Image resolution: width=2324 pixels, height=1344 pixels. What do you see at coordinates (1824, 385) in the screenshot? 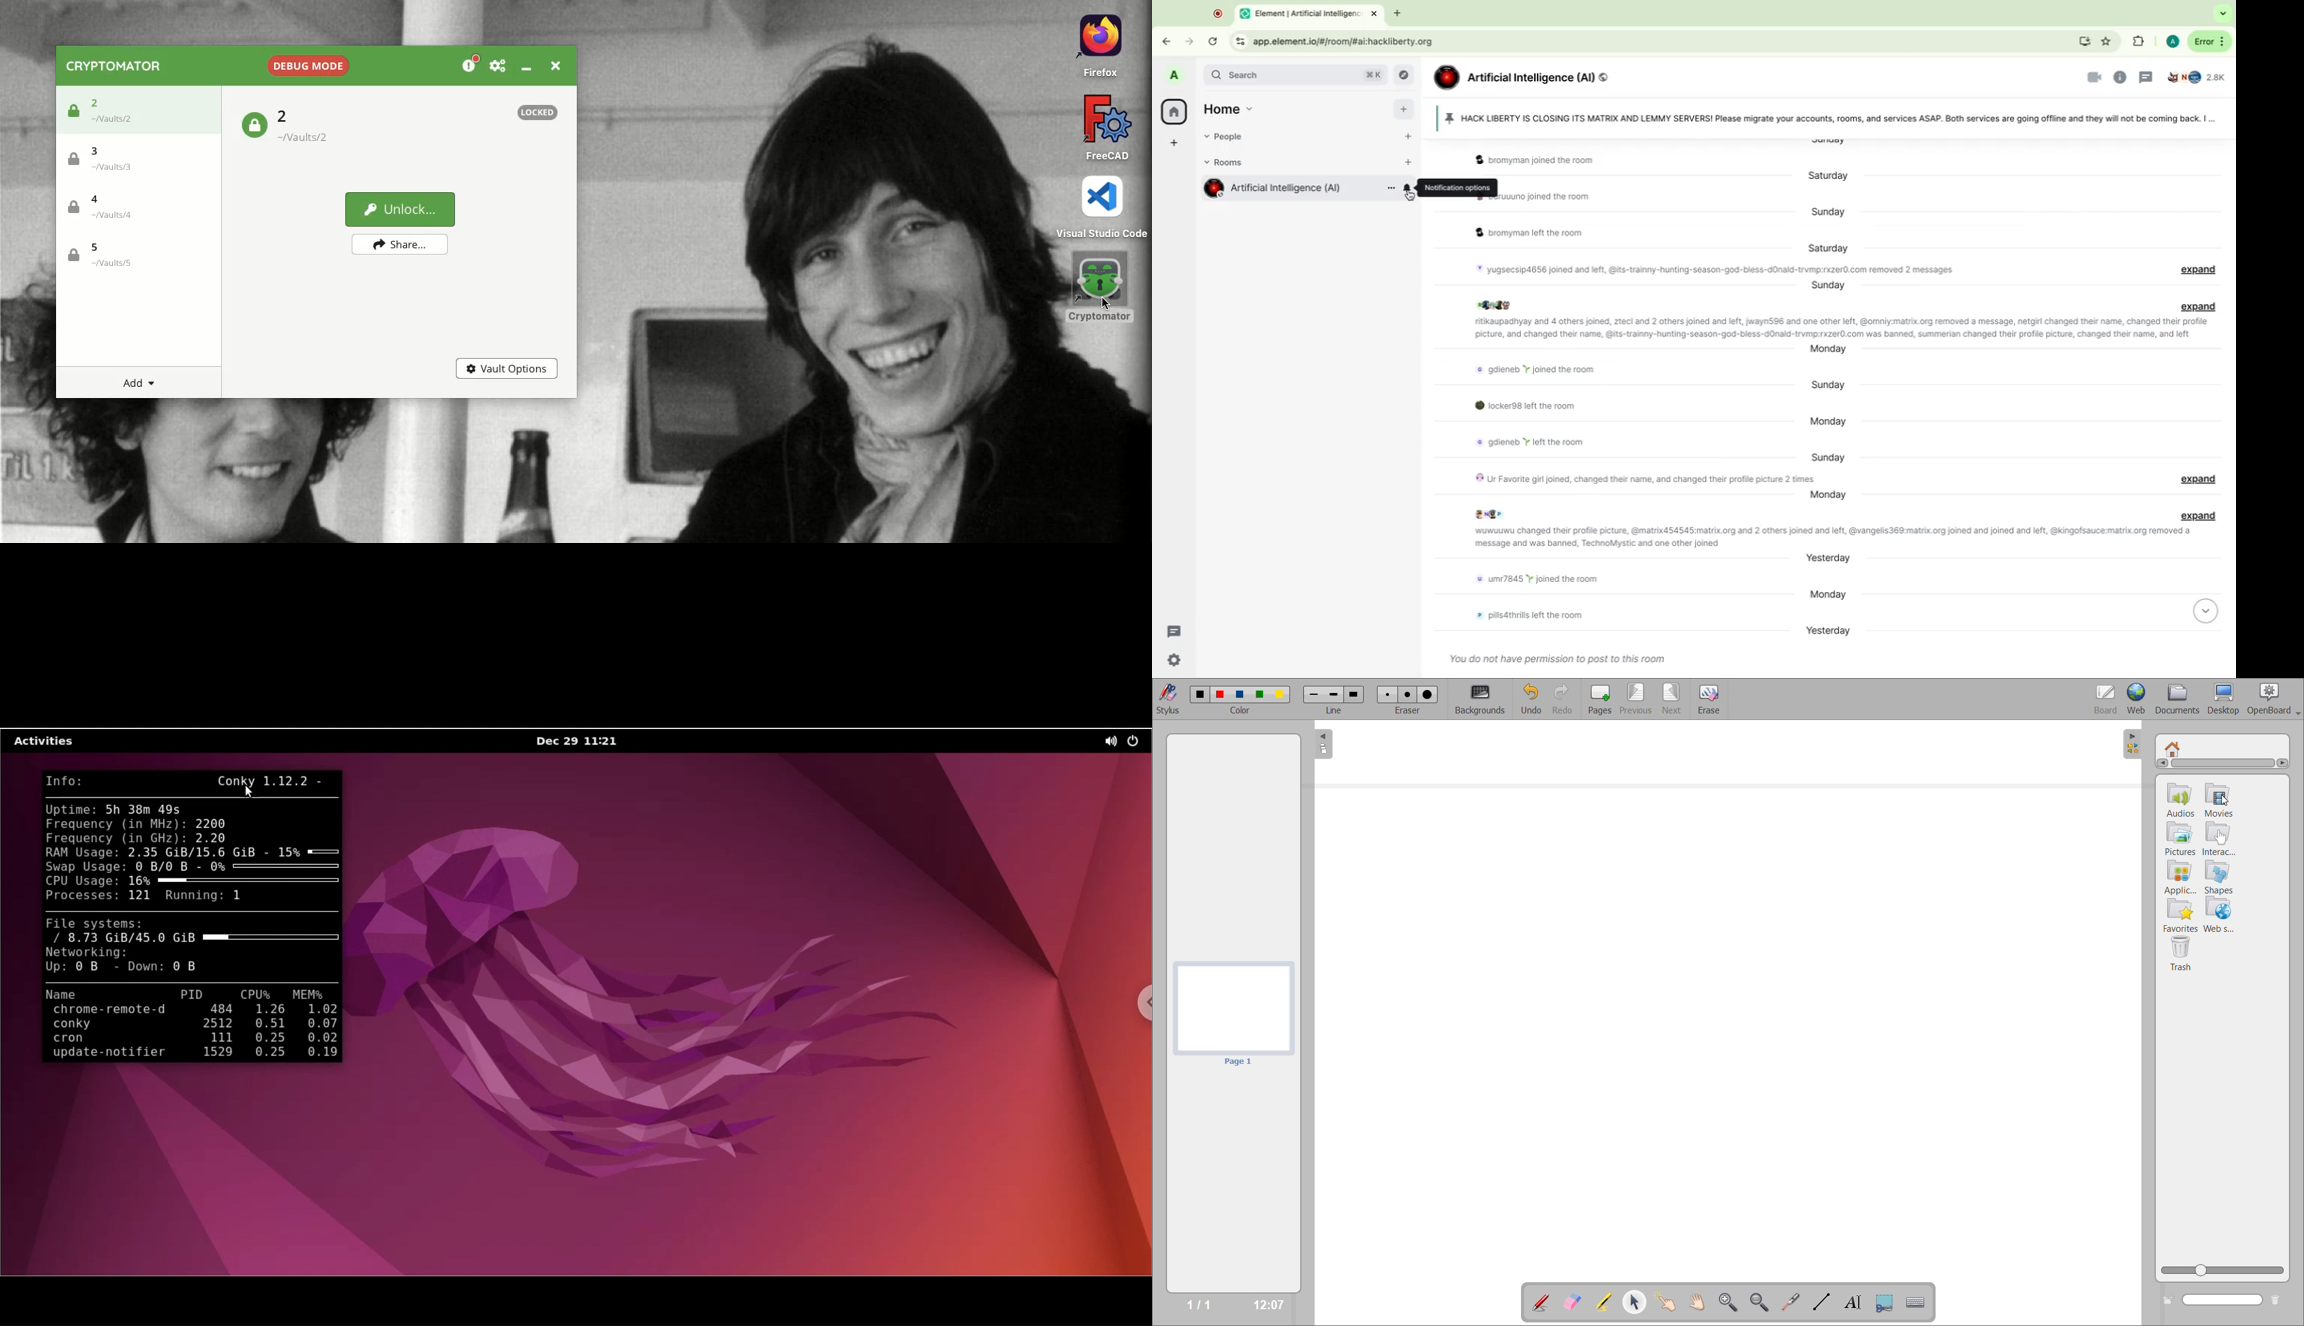
I see `Day` at bounding box center [1824, 385].